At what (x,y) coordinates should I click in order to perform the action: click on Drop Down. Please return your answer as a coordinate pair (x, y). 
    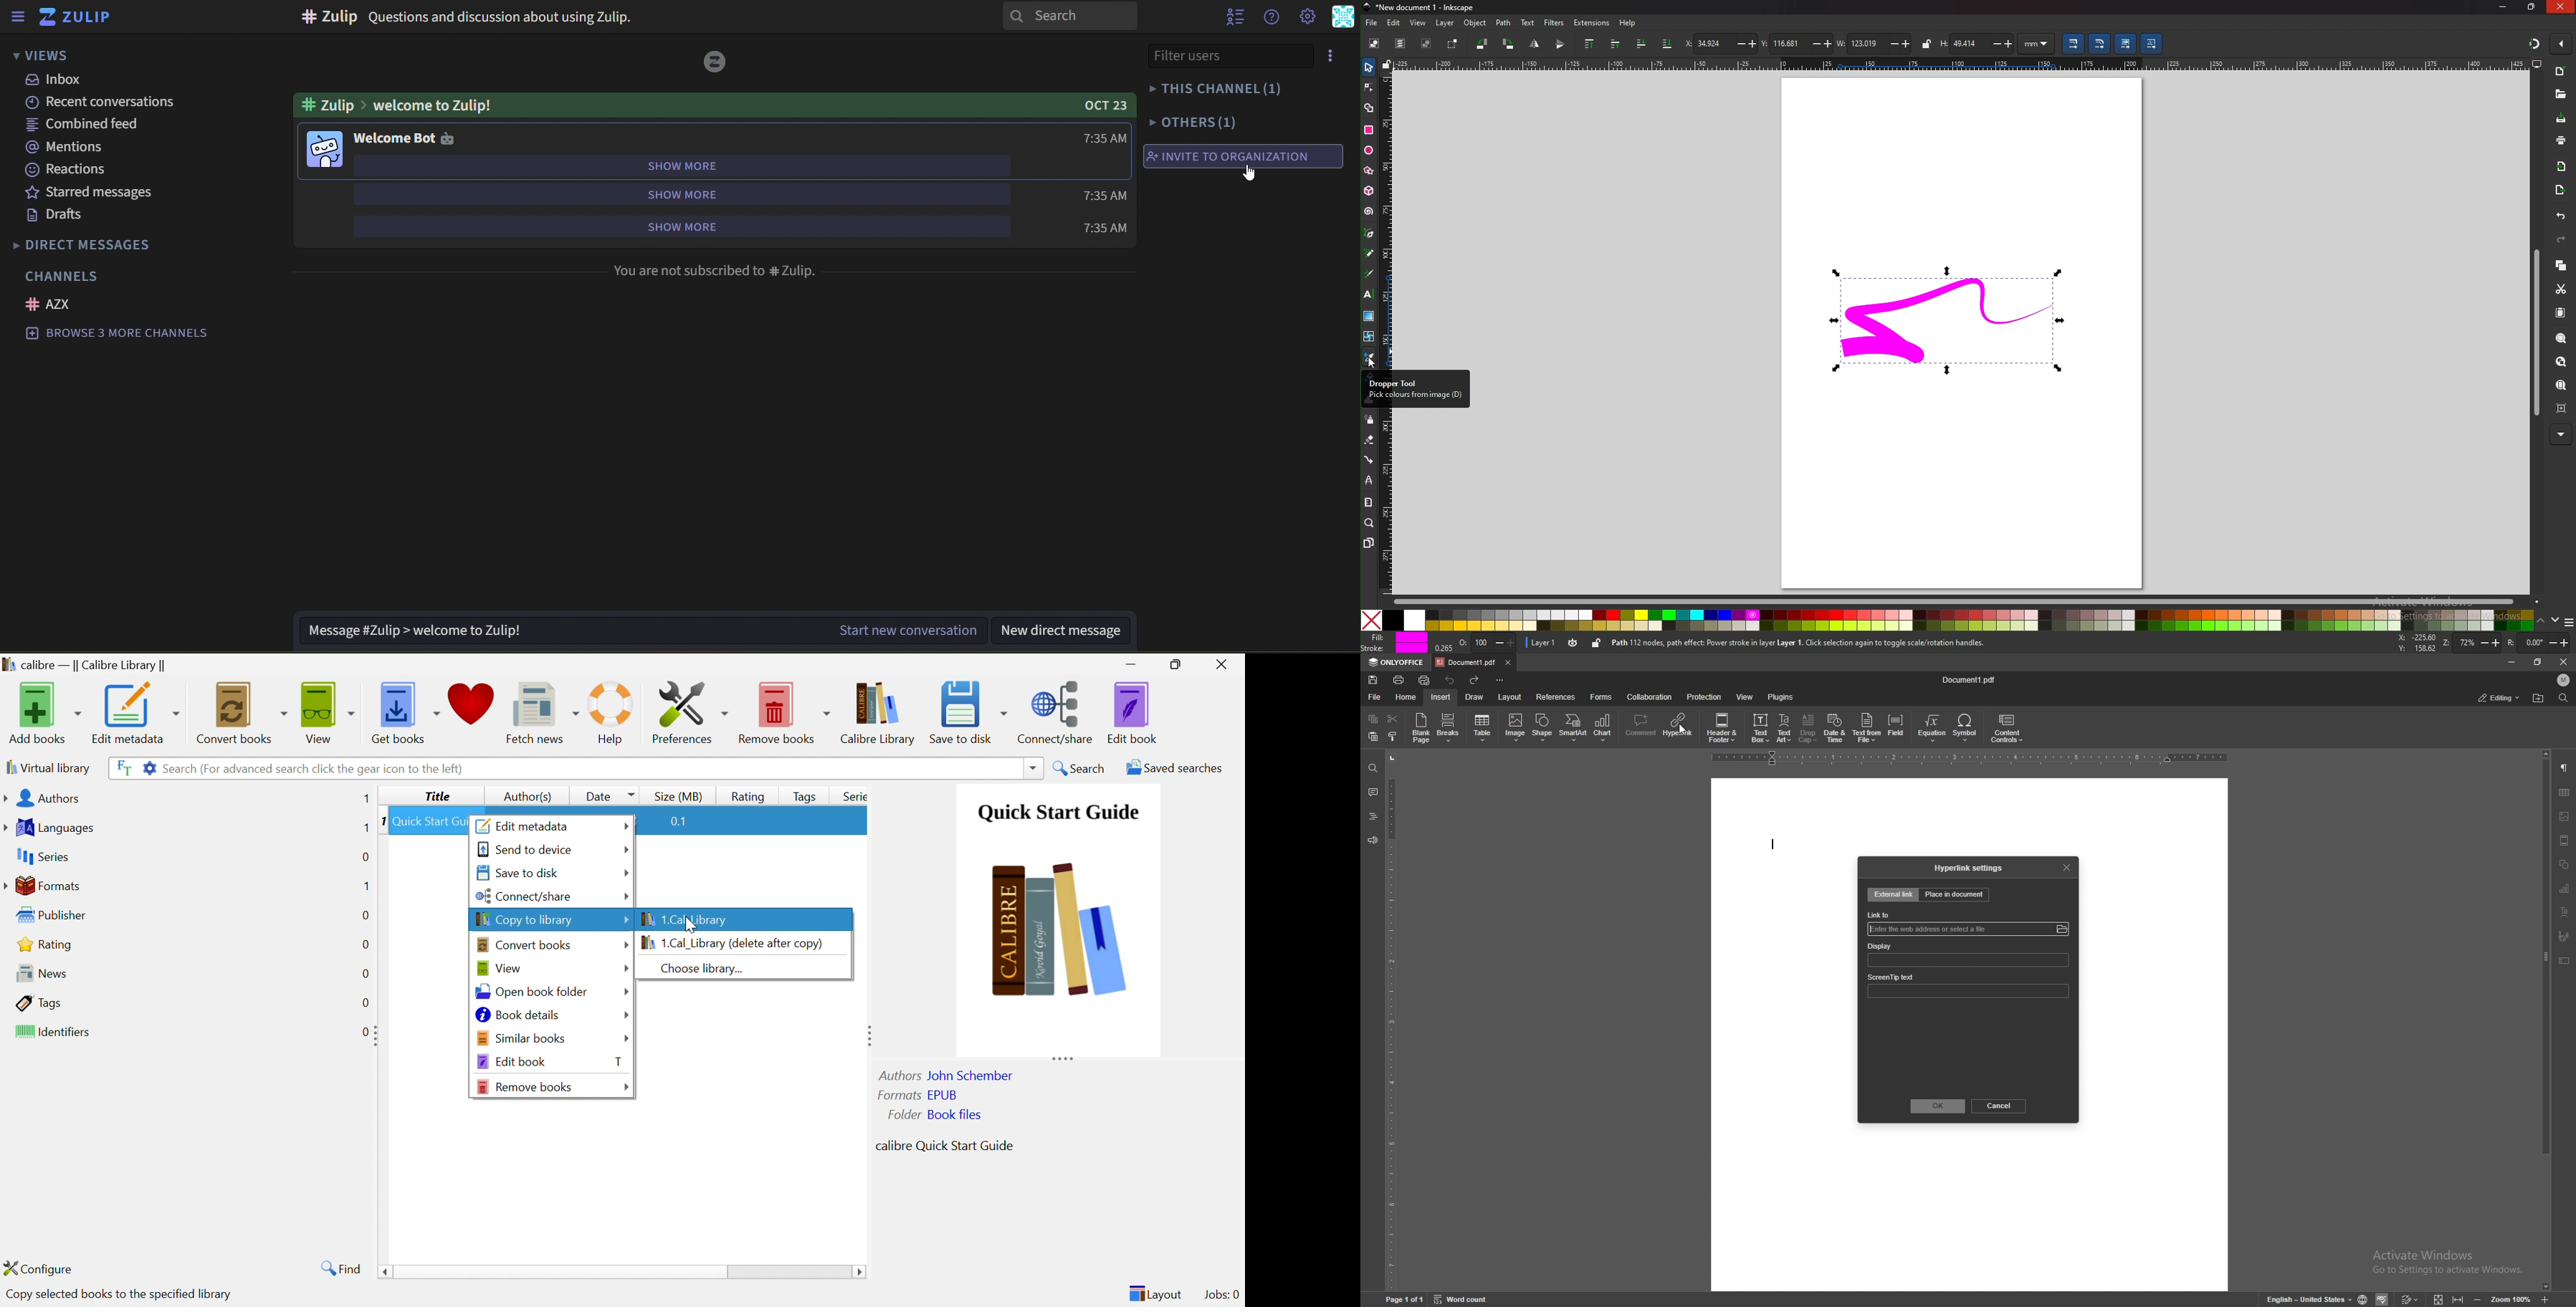
    Looking at the image, I should click on (625, 1013).